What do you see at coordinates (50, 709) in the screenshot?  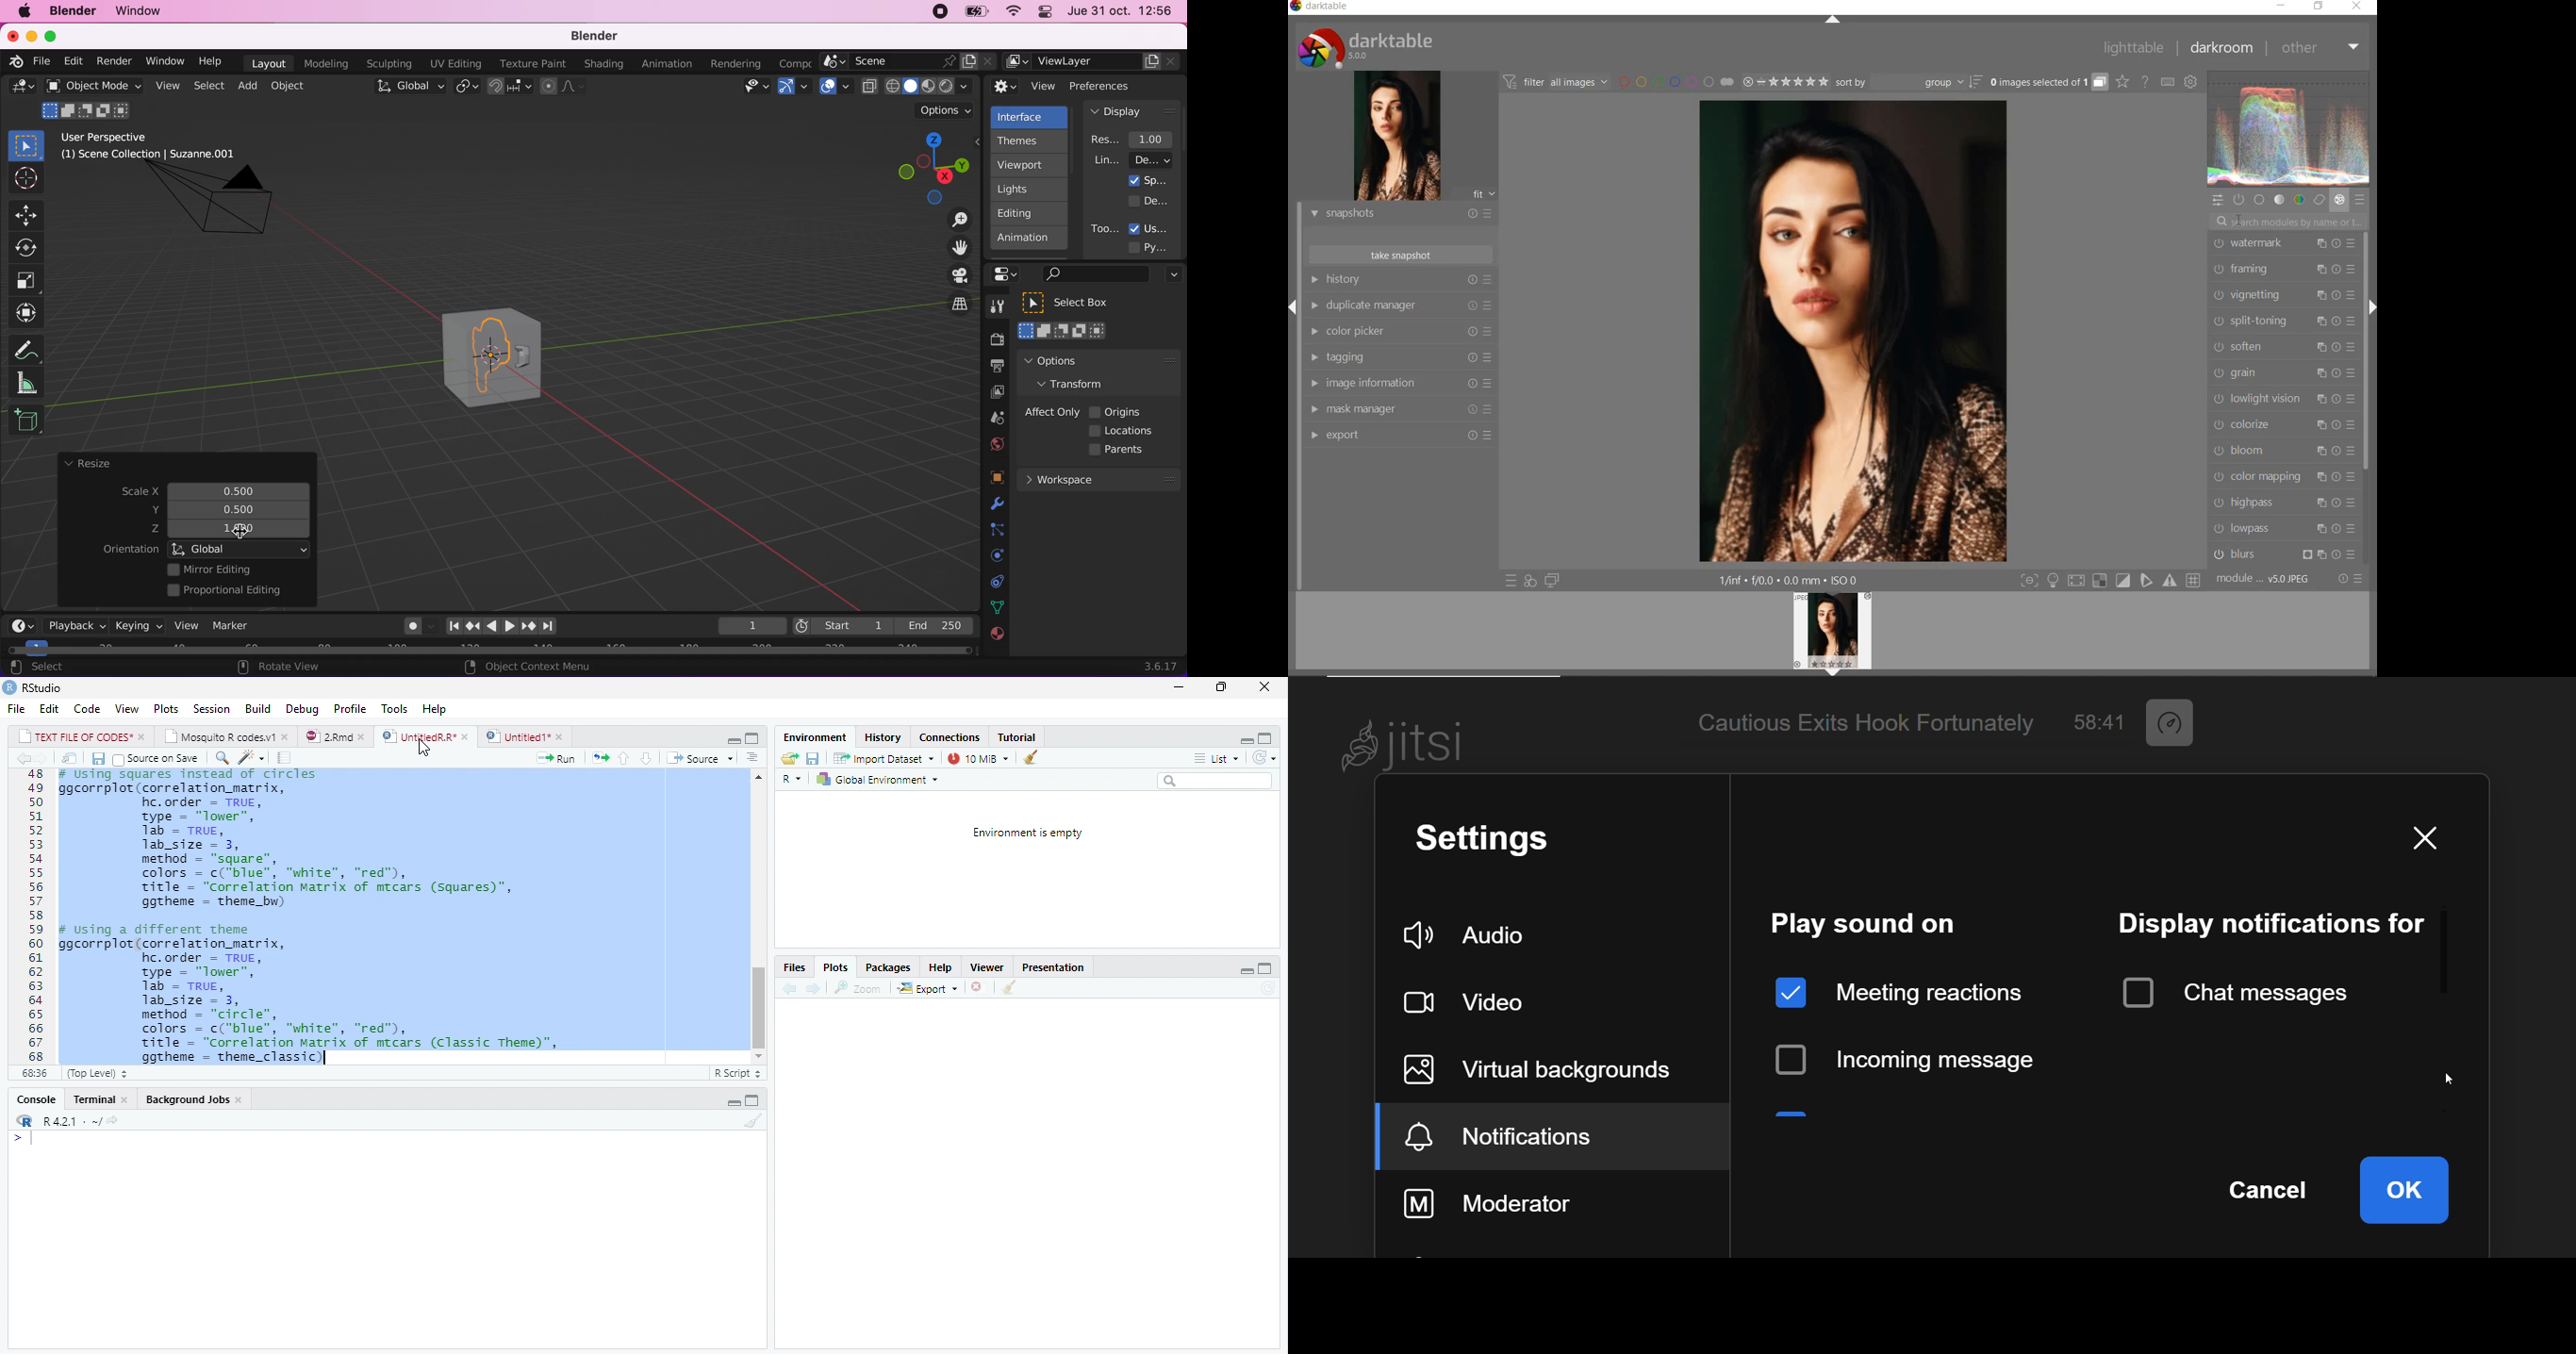 I see `Edit` at bounding box center [50, 709].